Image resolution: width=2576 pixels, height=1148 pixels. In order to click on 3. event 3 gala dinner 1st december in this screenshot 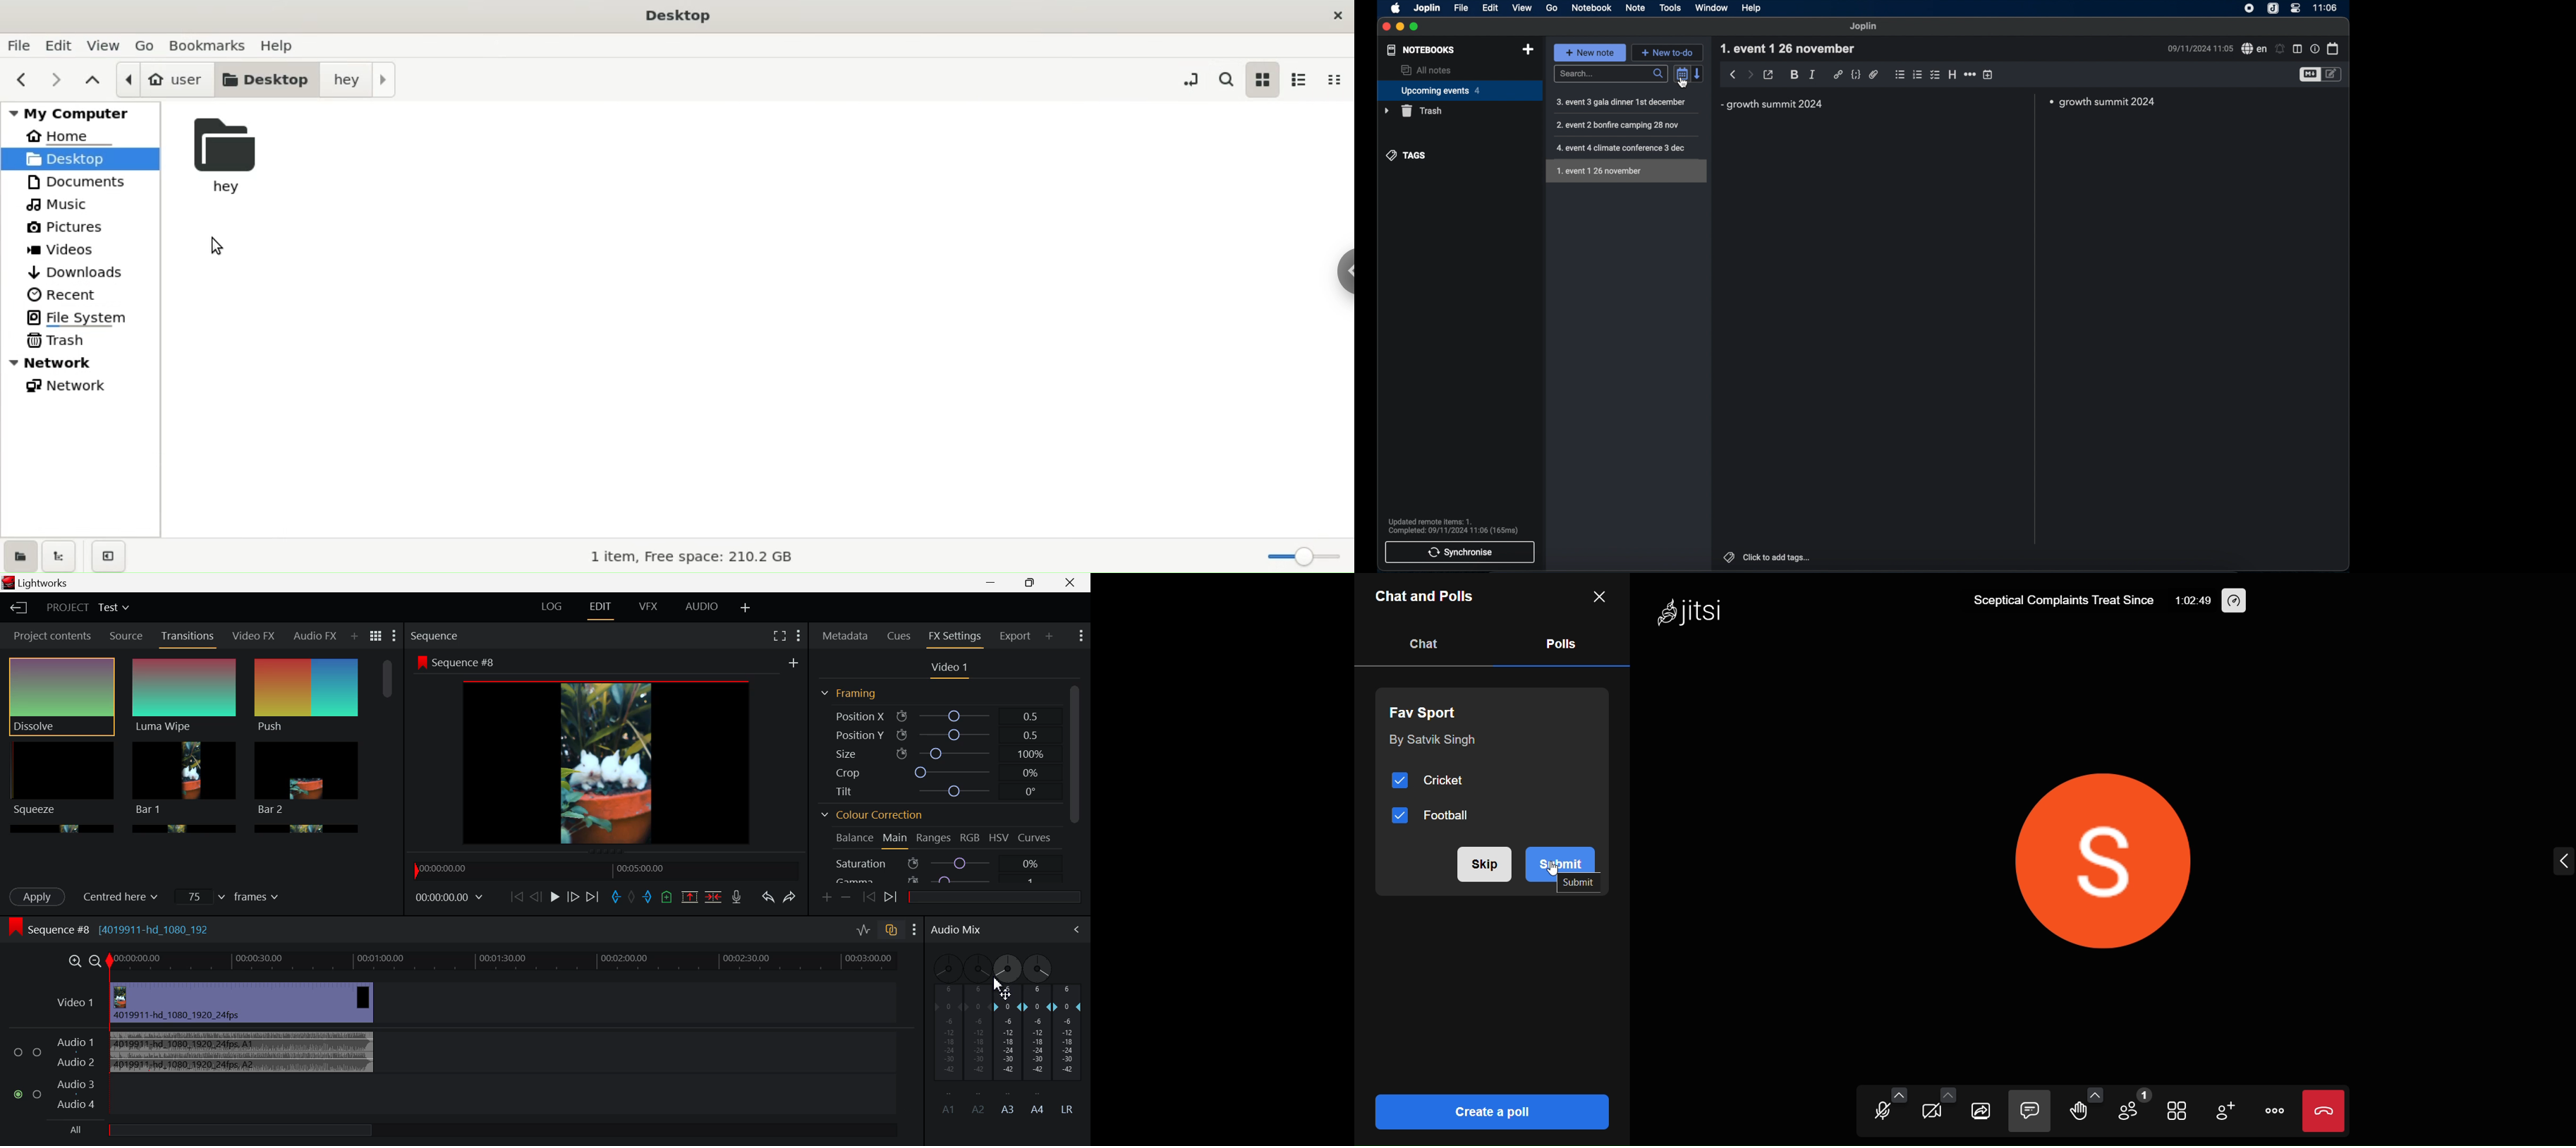, I will do `click(1621, 102)`.